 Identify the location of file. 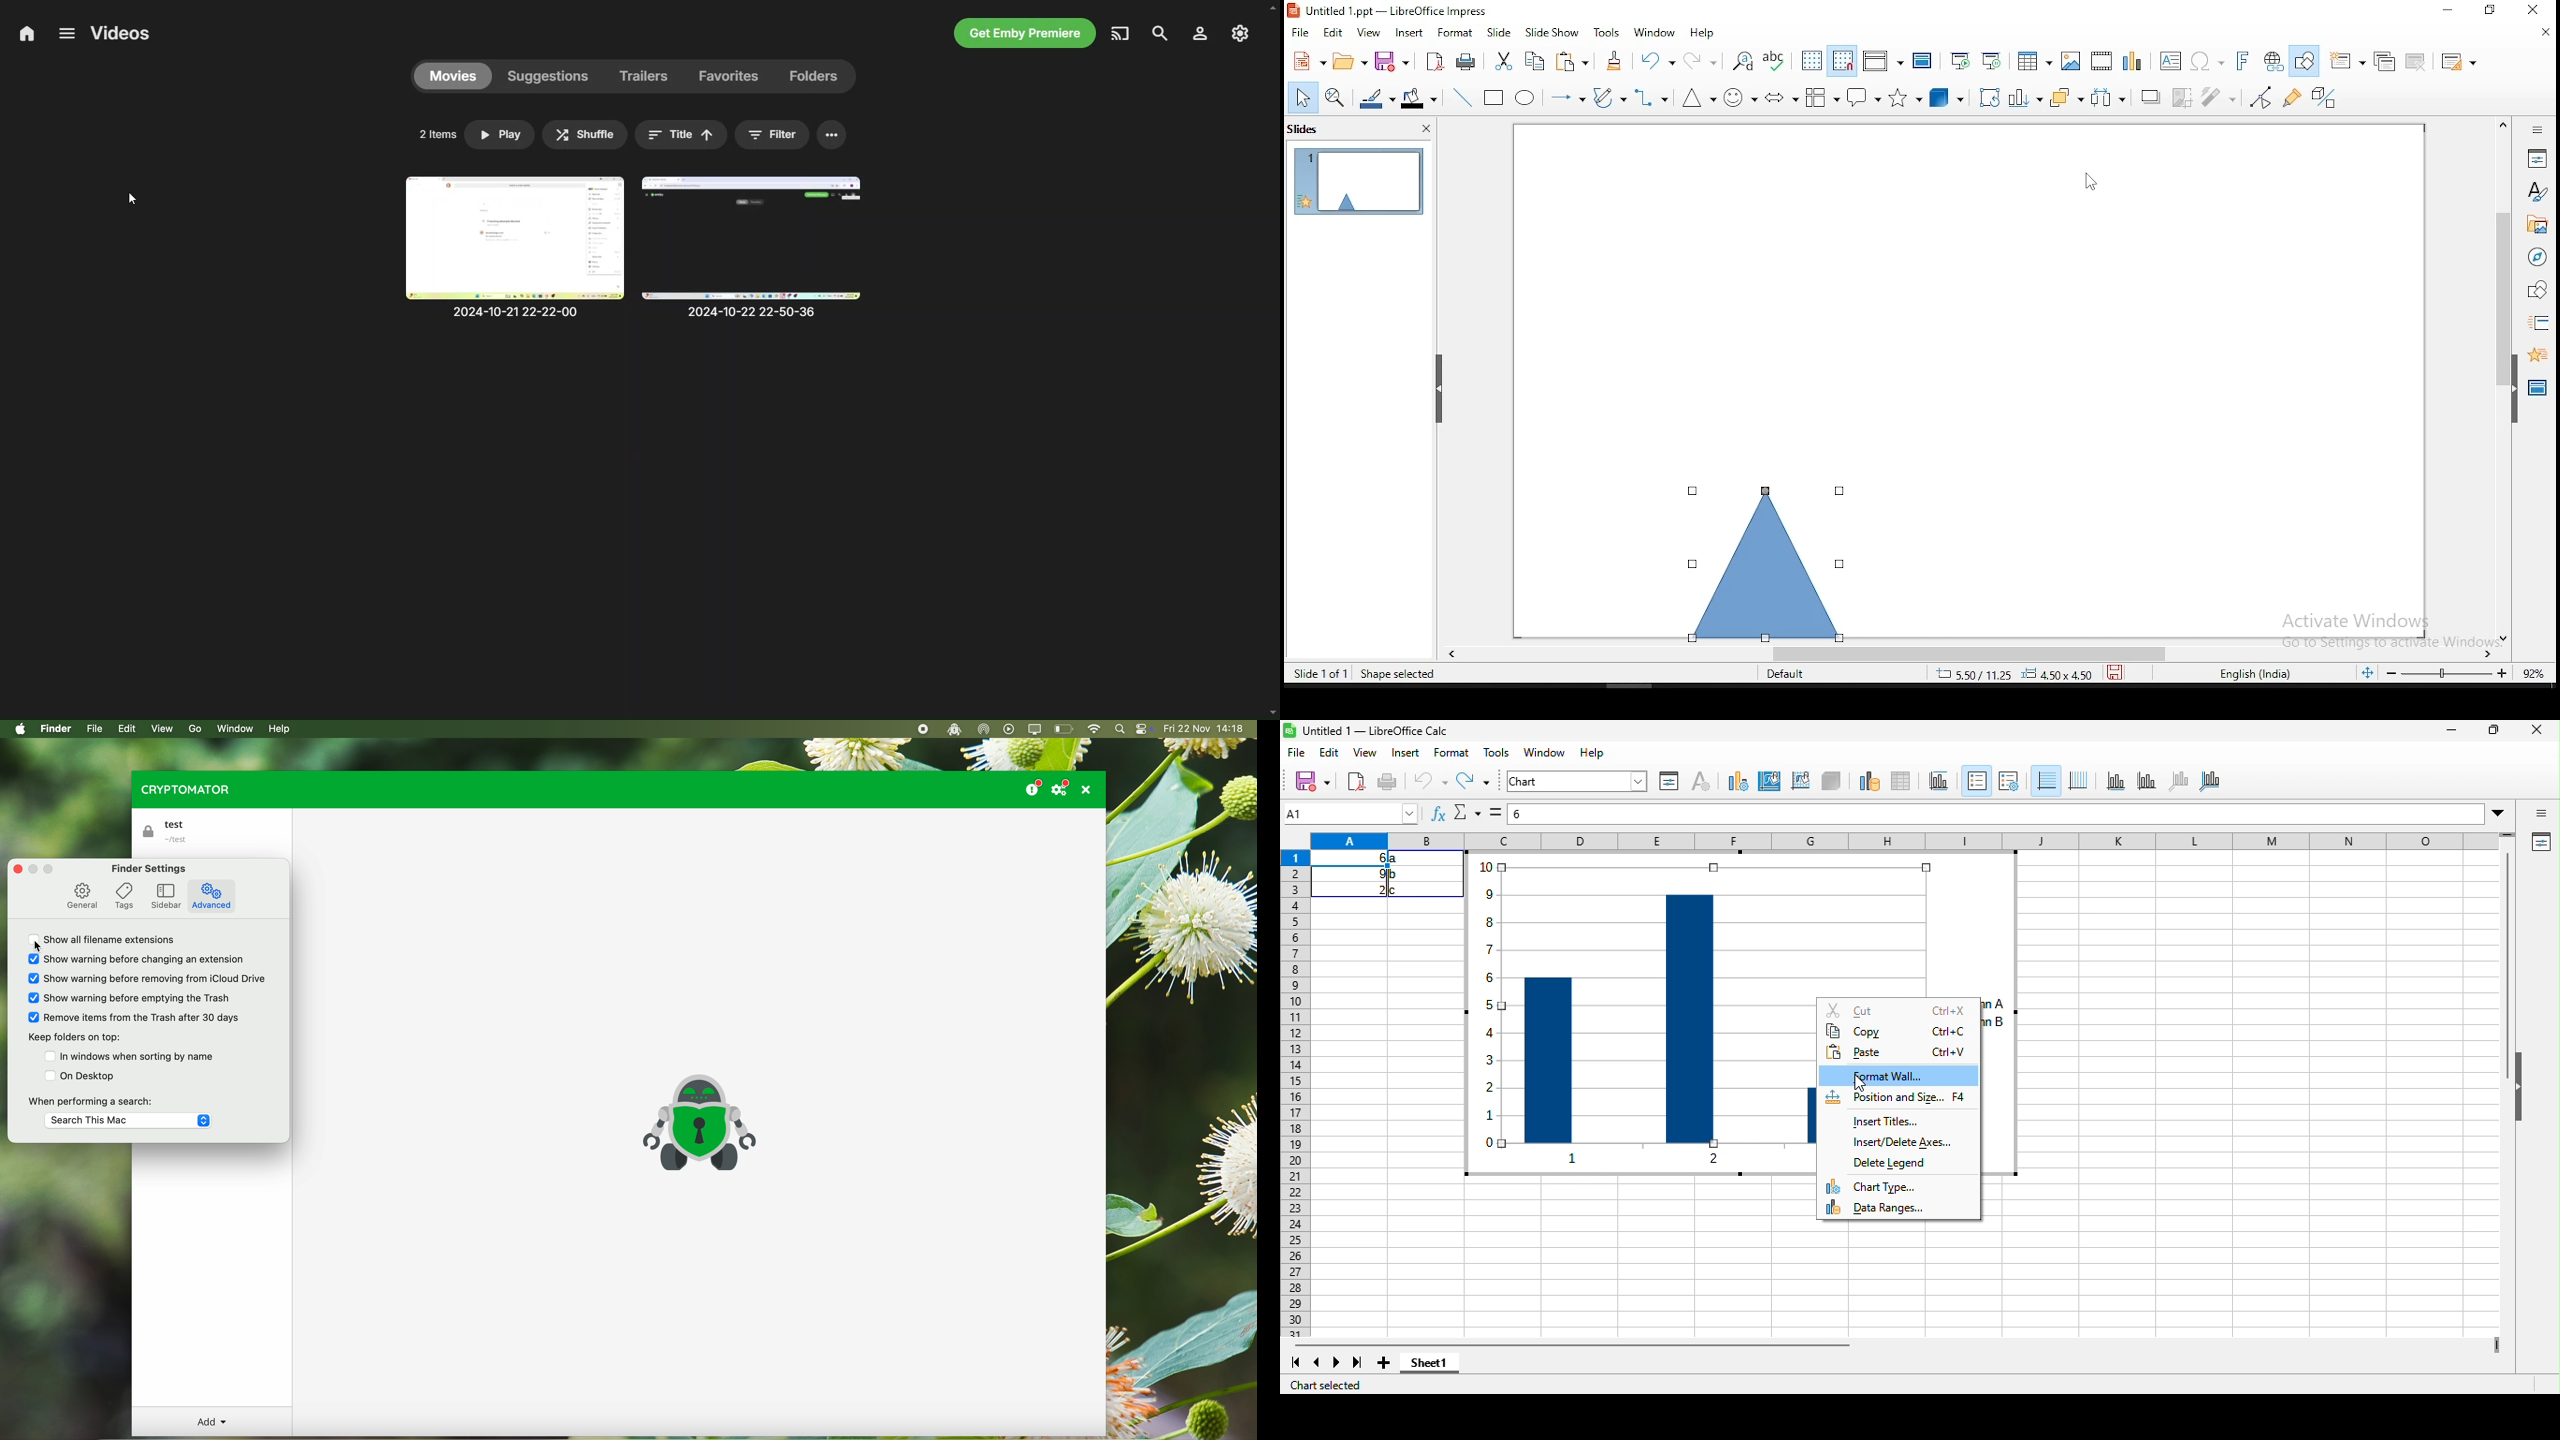
(1299, 753).